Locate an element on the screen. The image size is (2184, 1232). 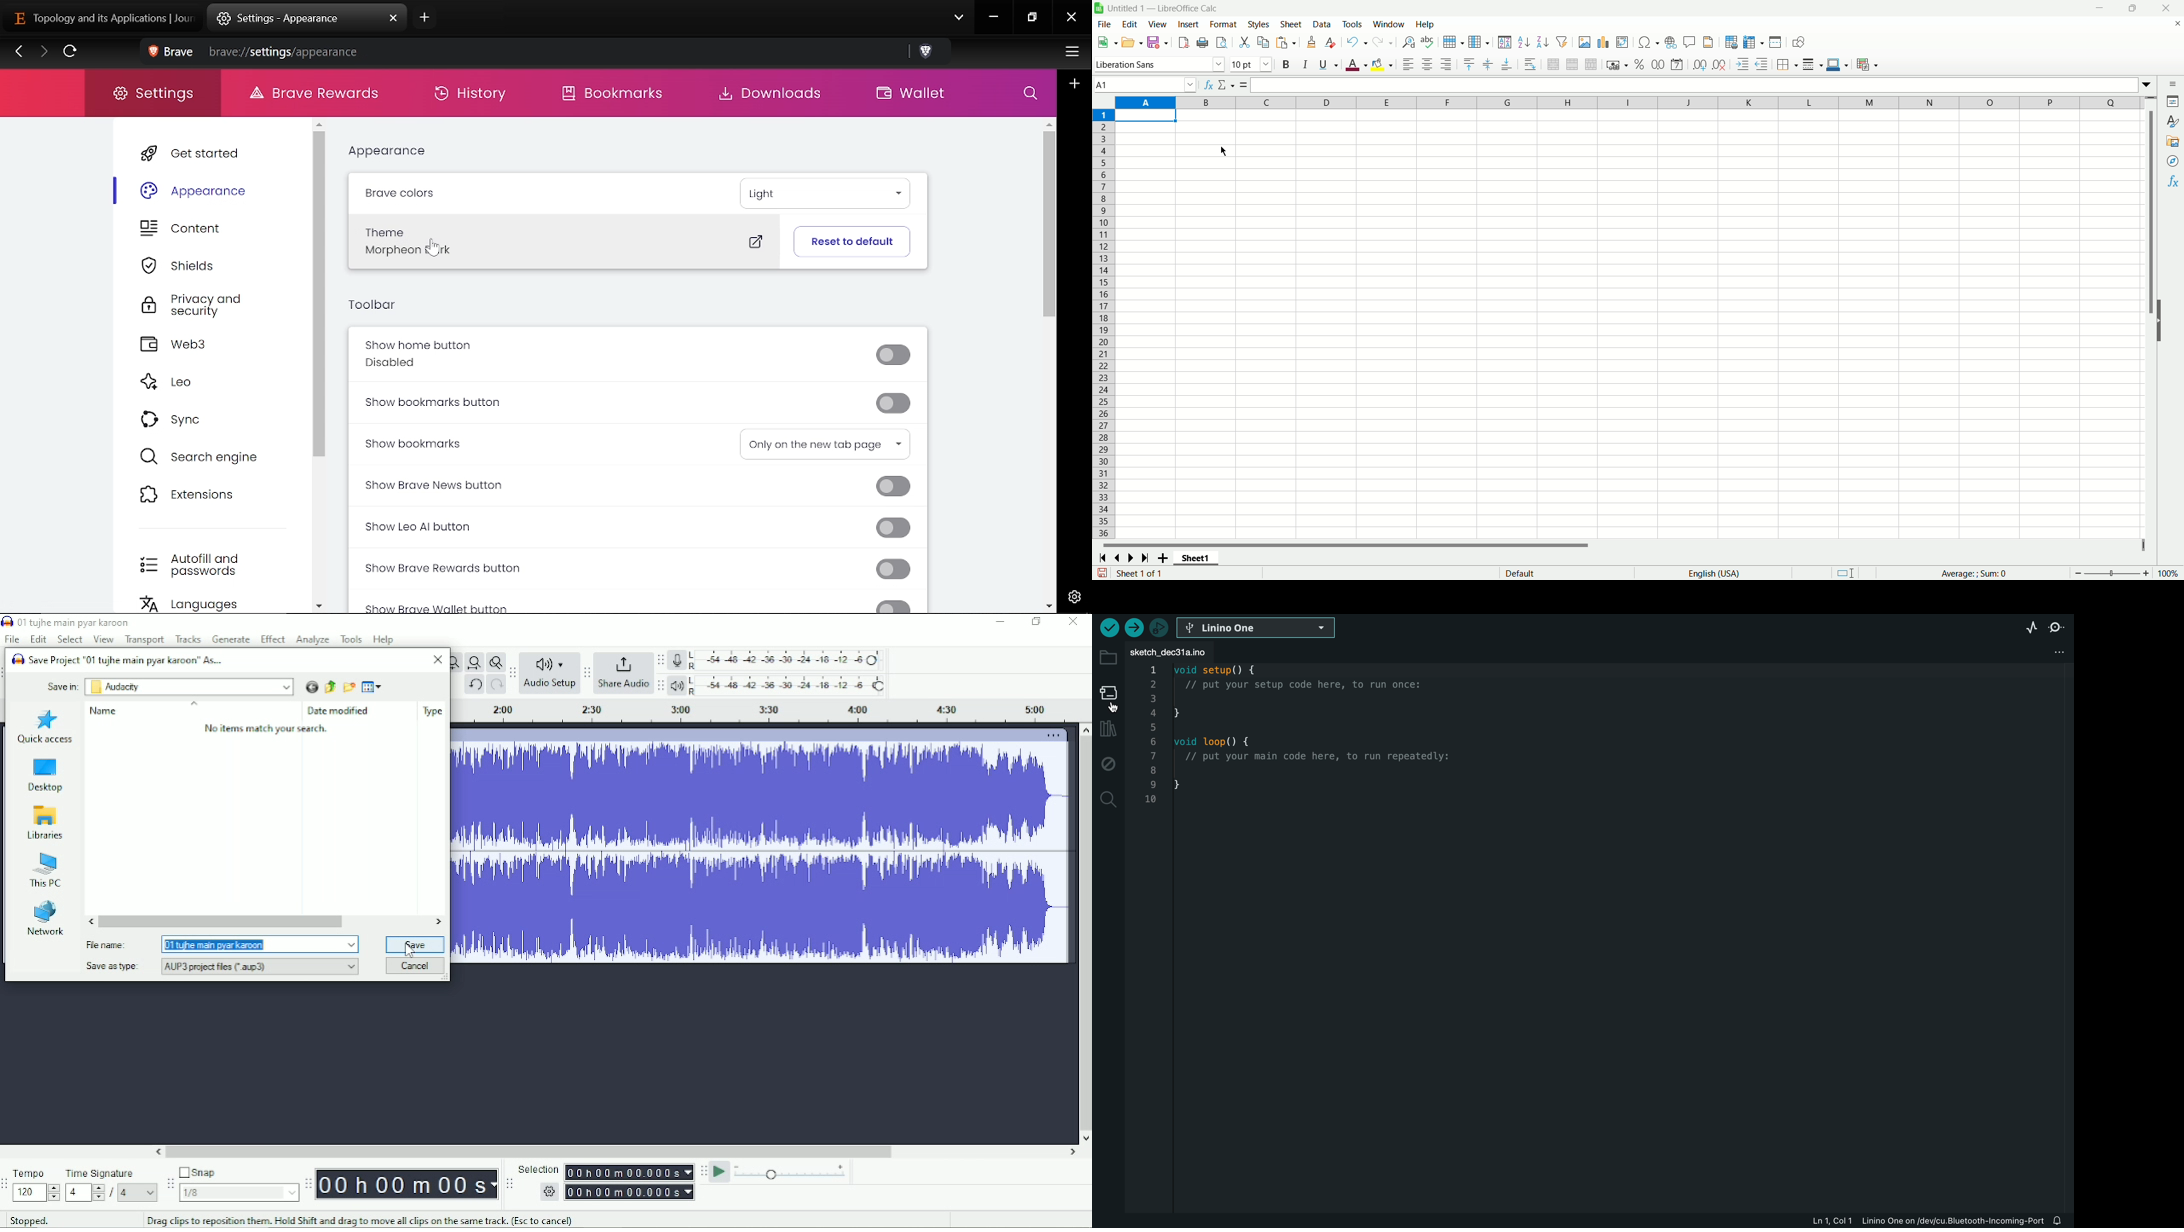
Content is located at coordinates (194, 230).